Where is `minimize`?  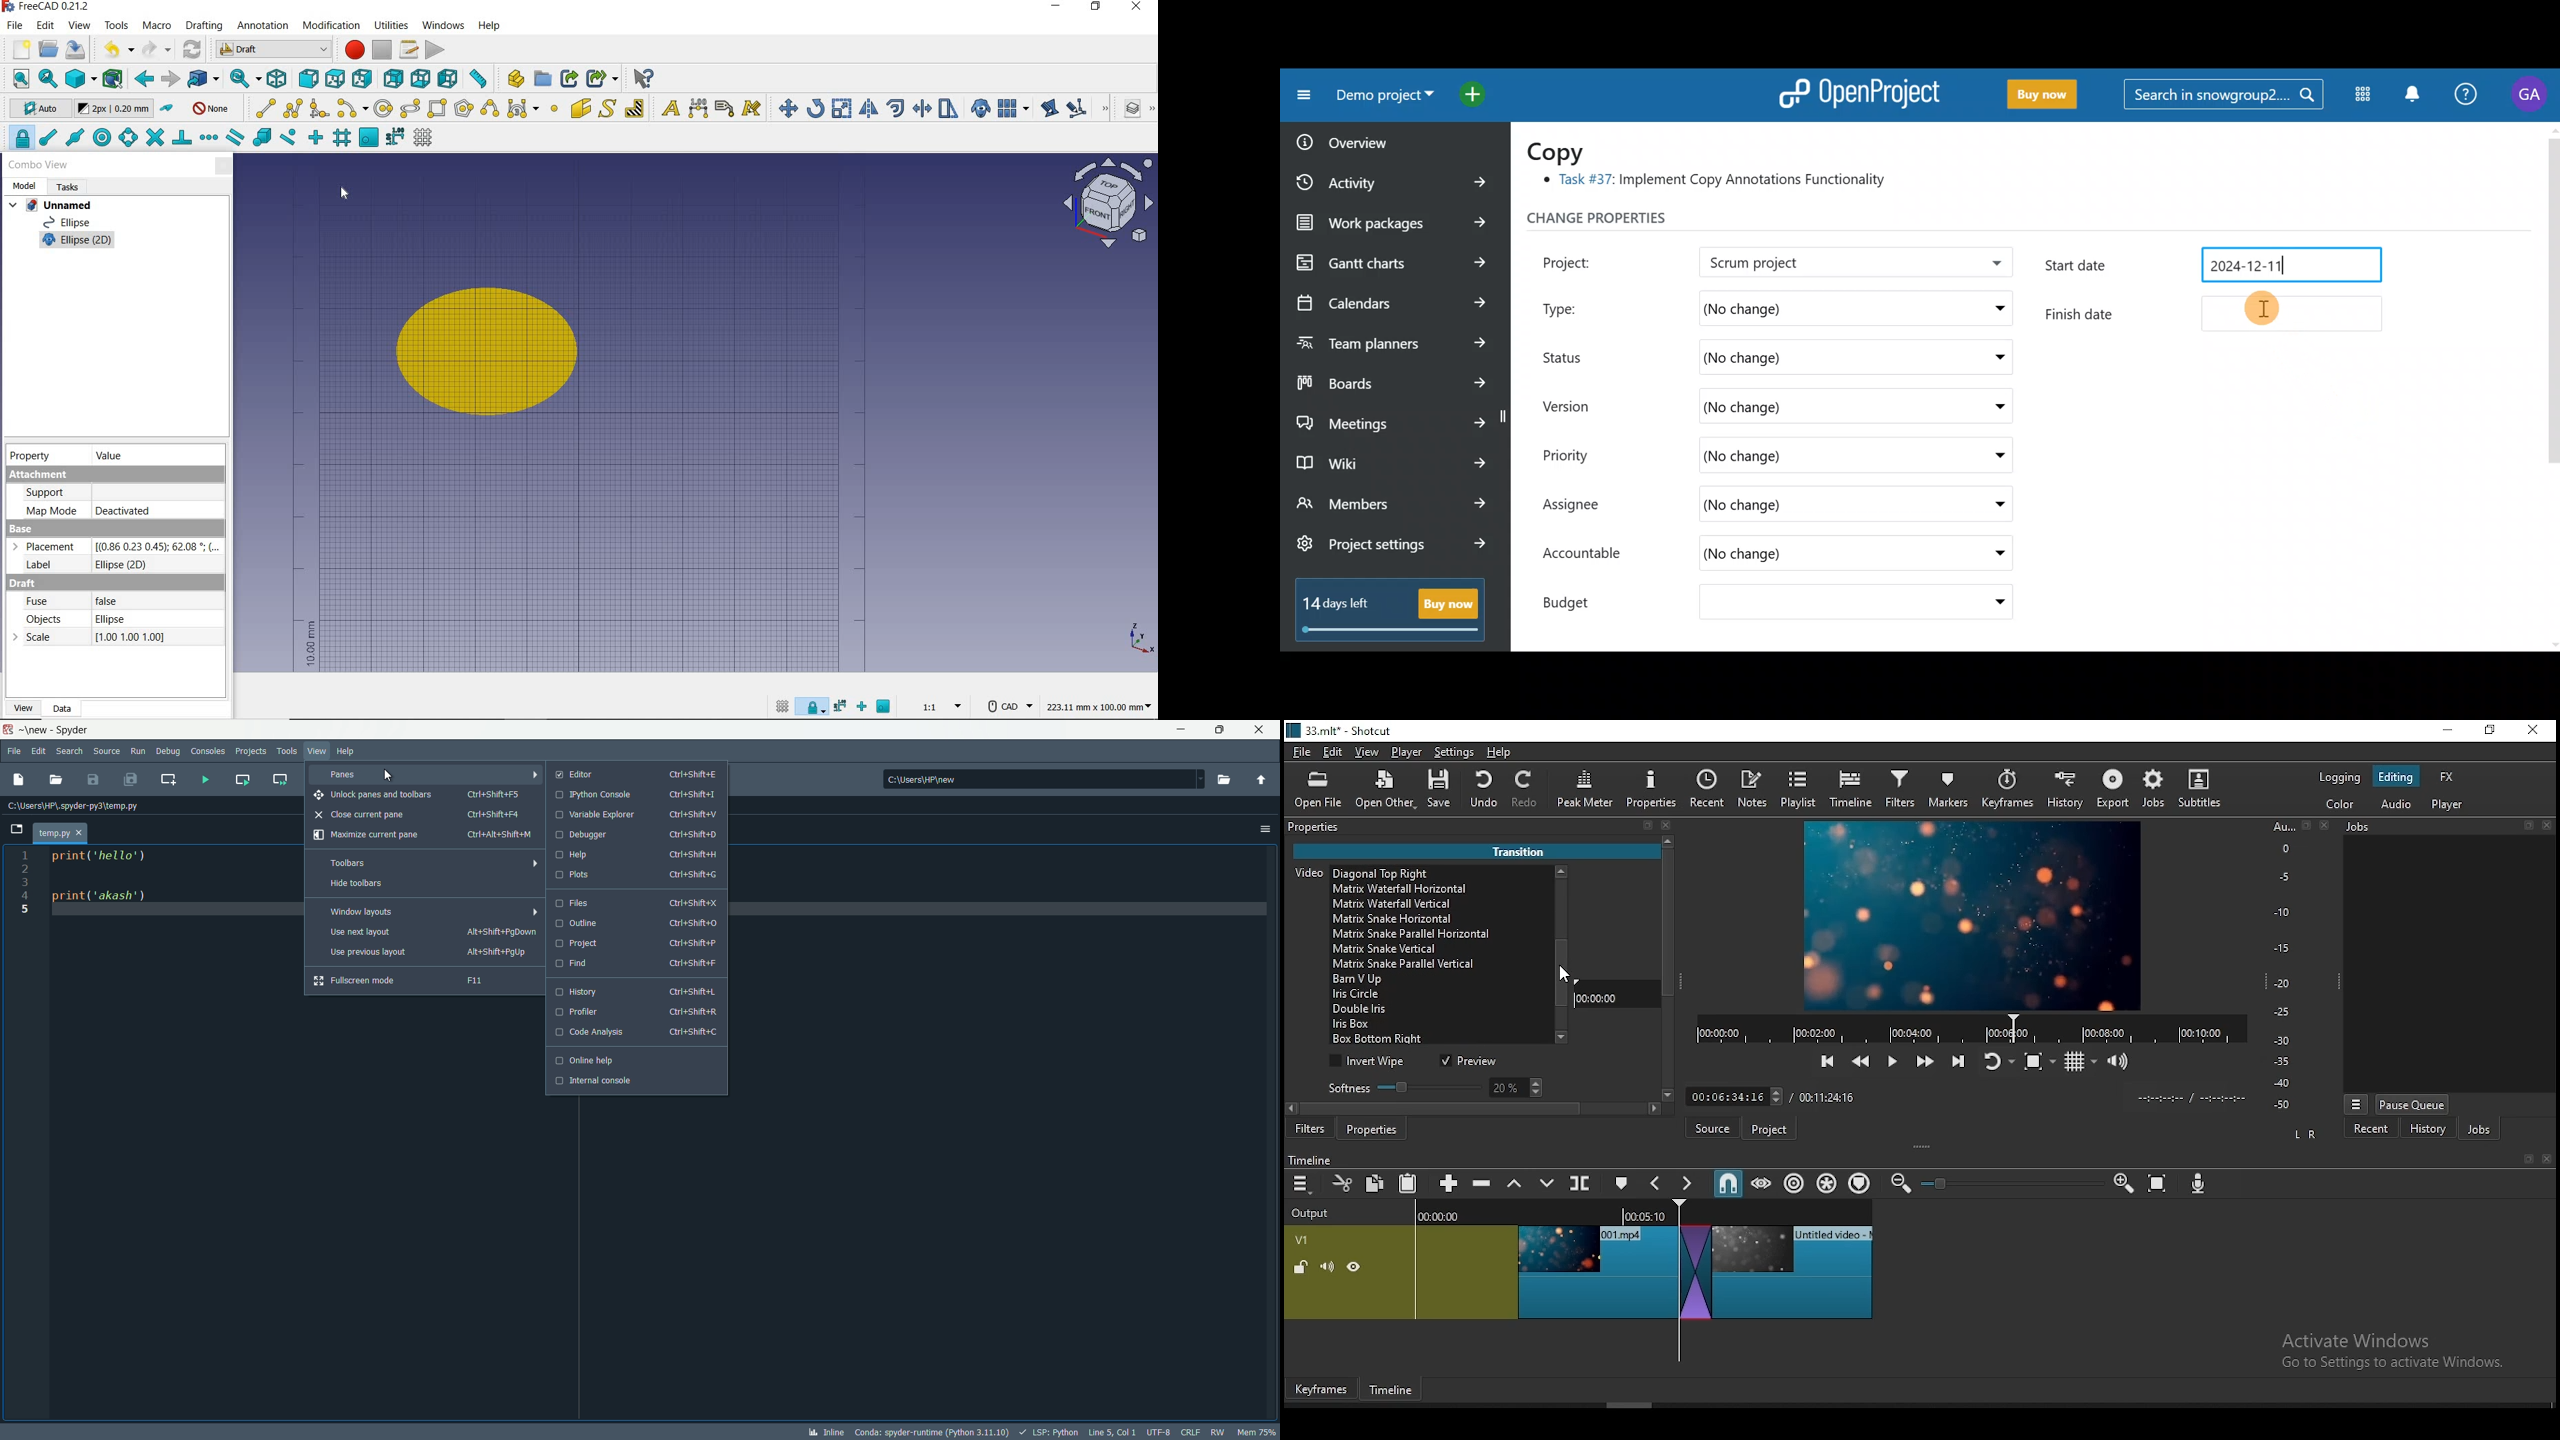
minimize is located at coordinates (1183, 729).